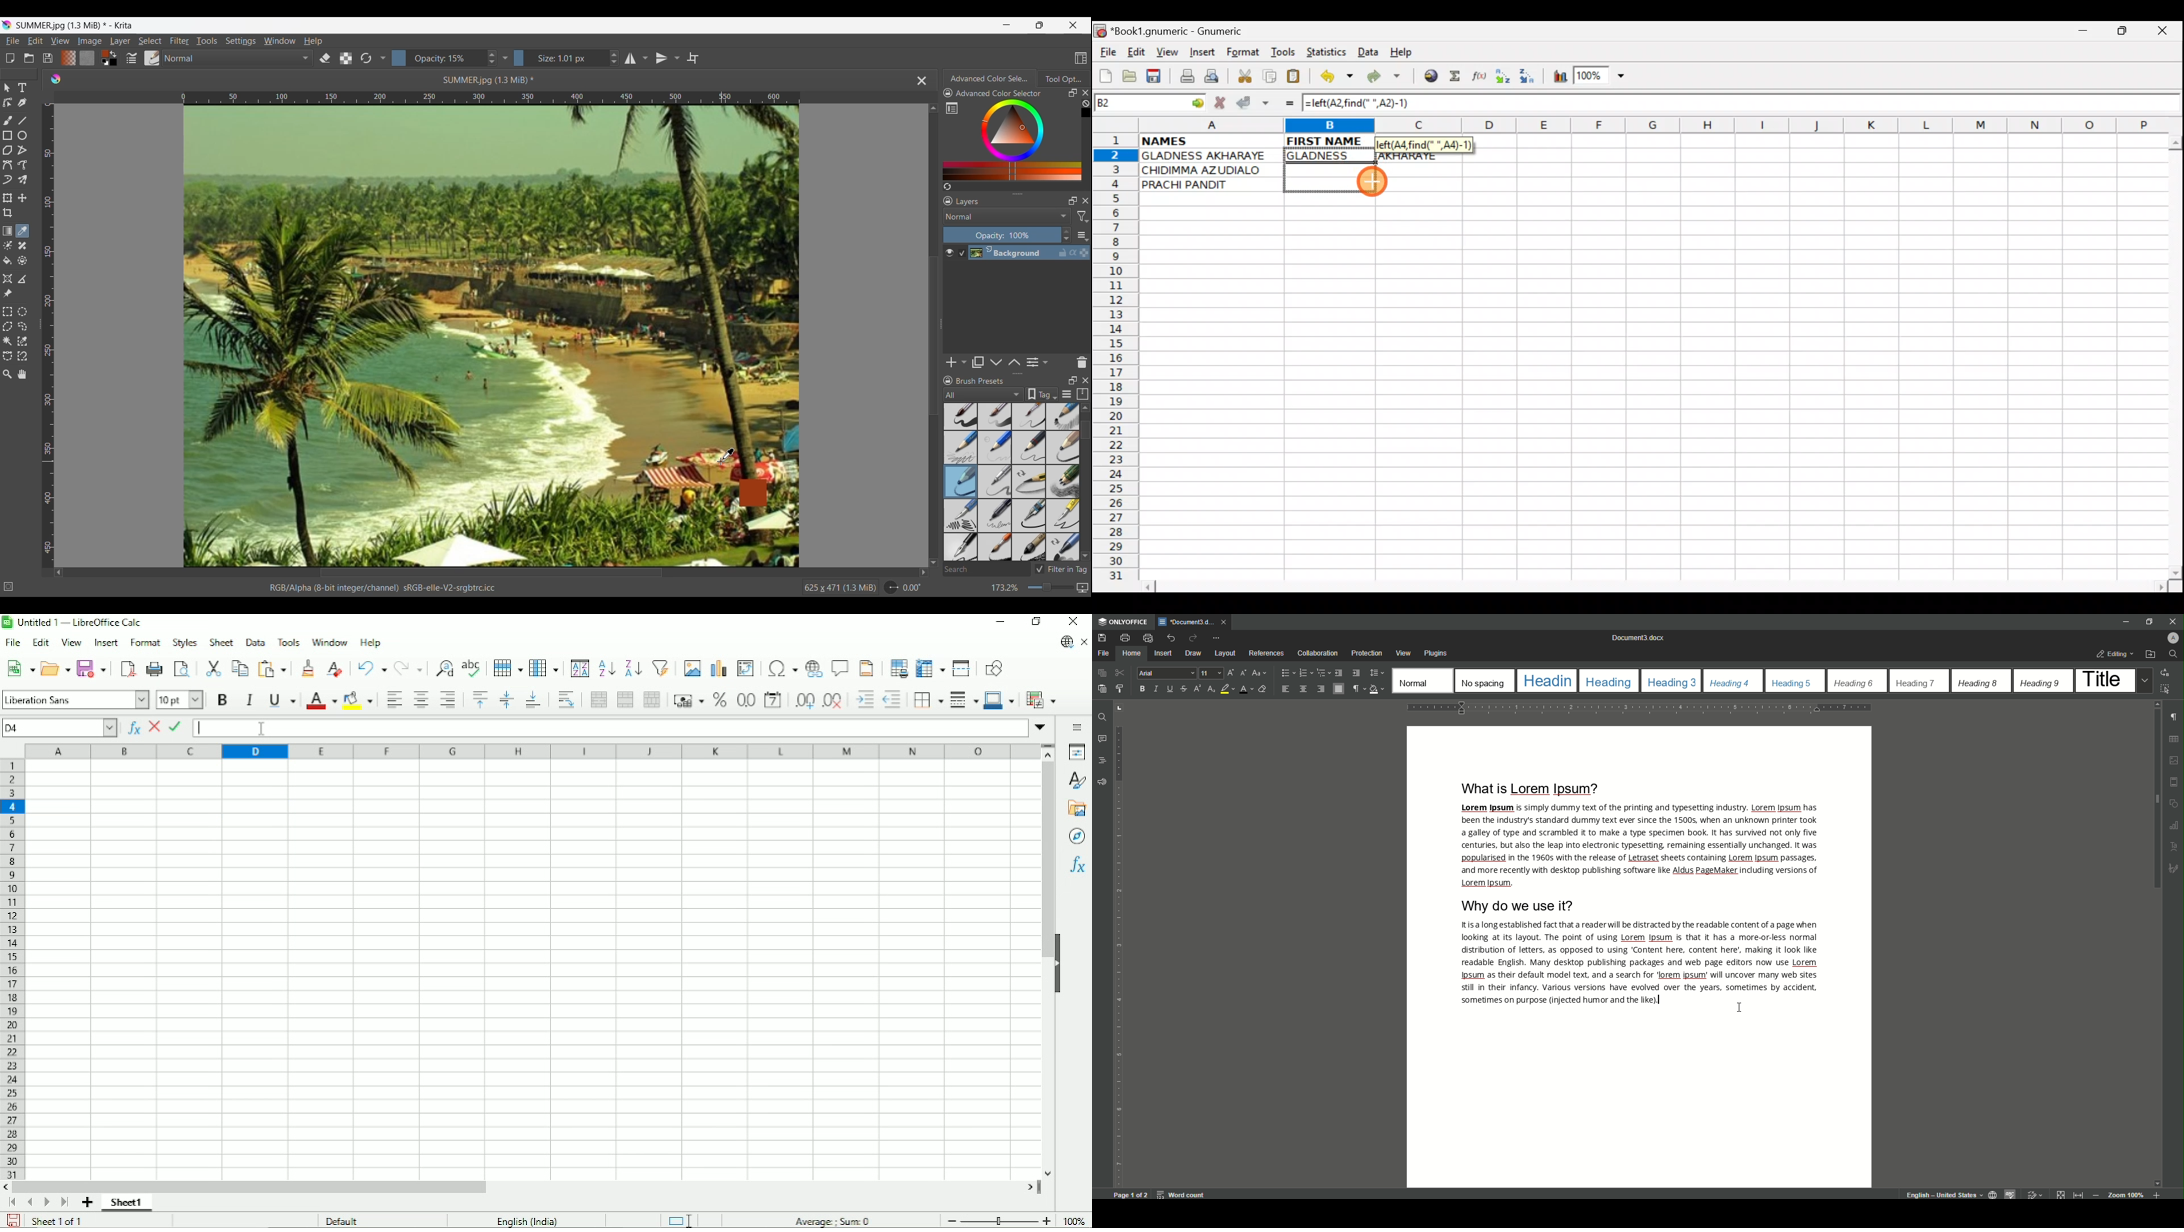 This screenshot has width=2184, height=1232. Describe the element at coordinates (934, 336) in the screenshot. I see `Vertical slide bar` at that location.